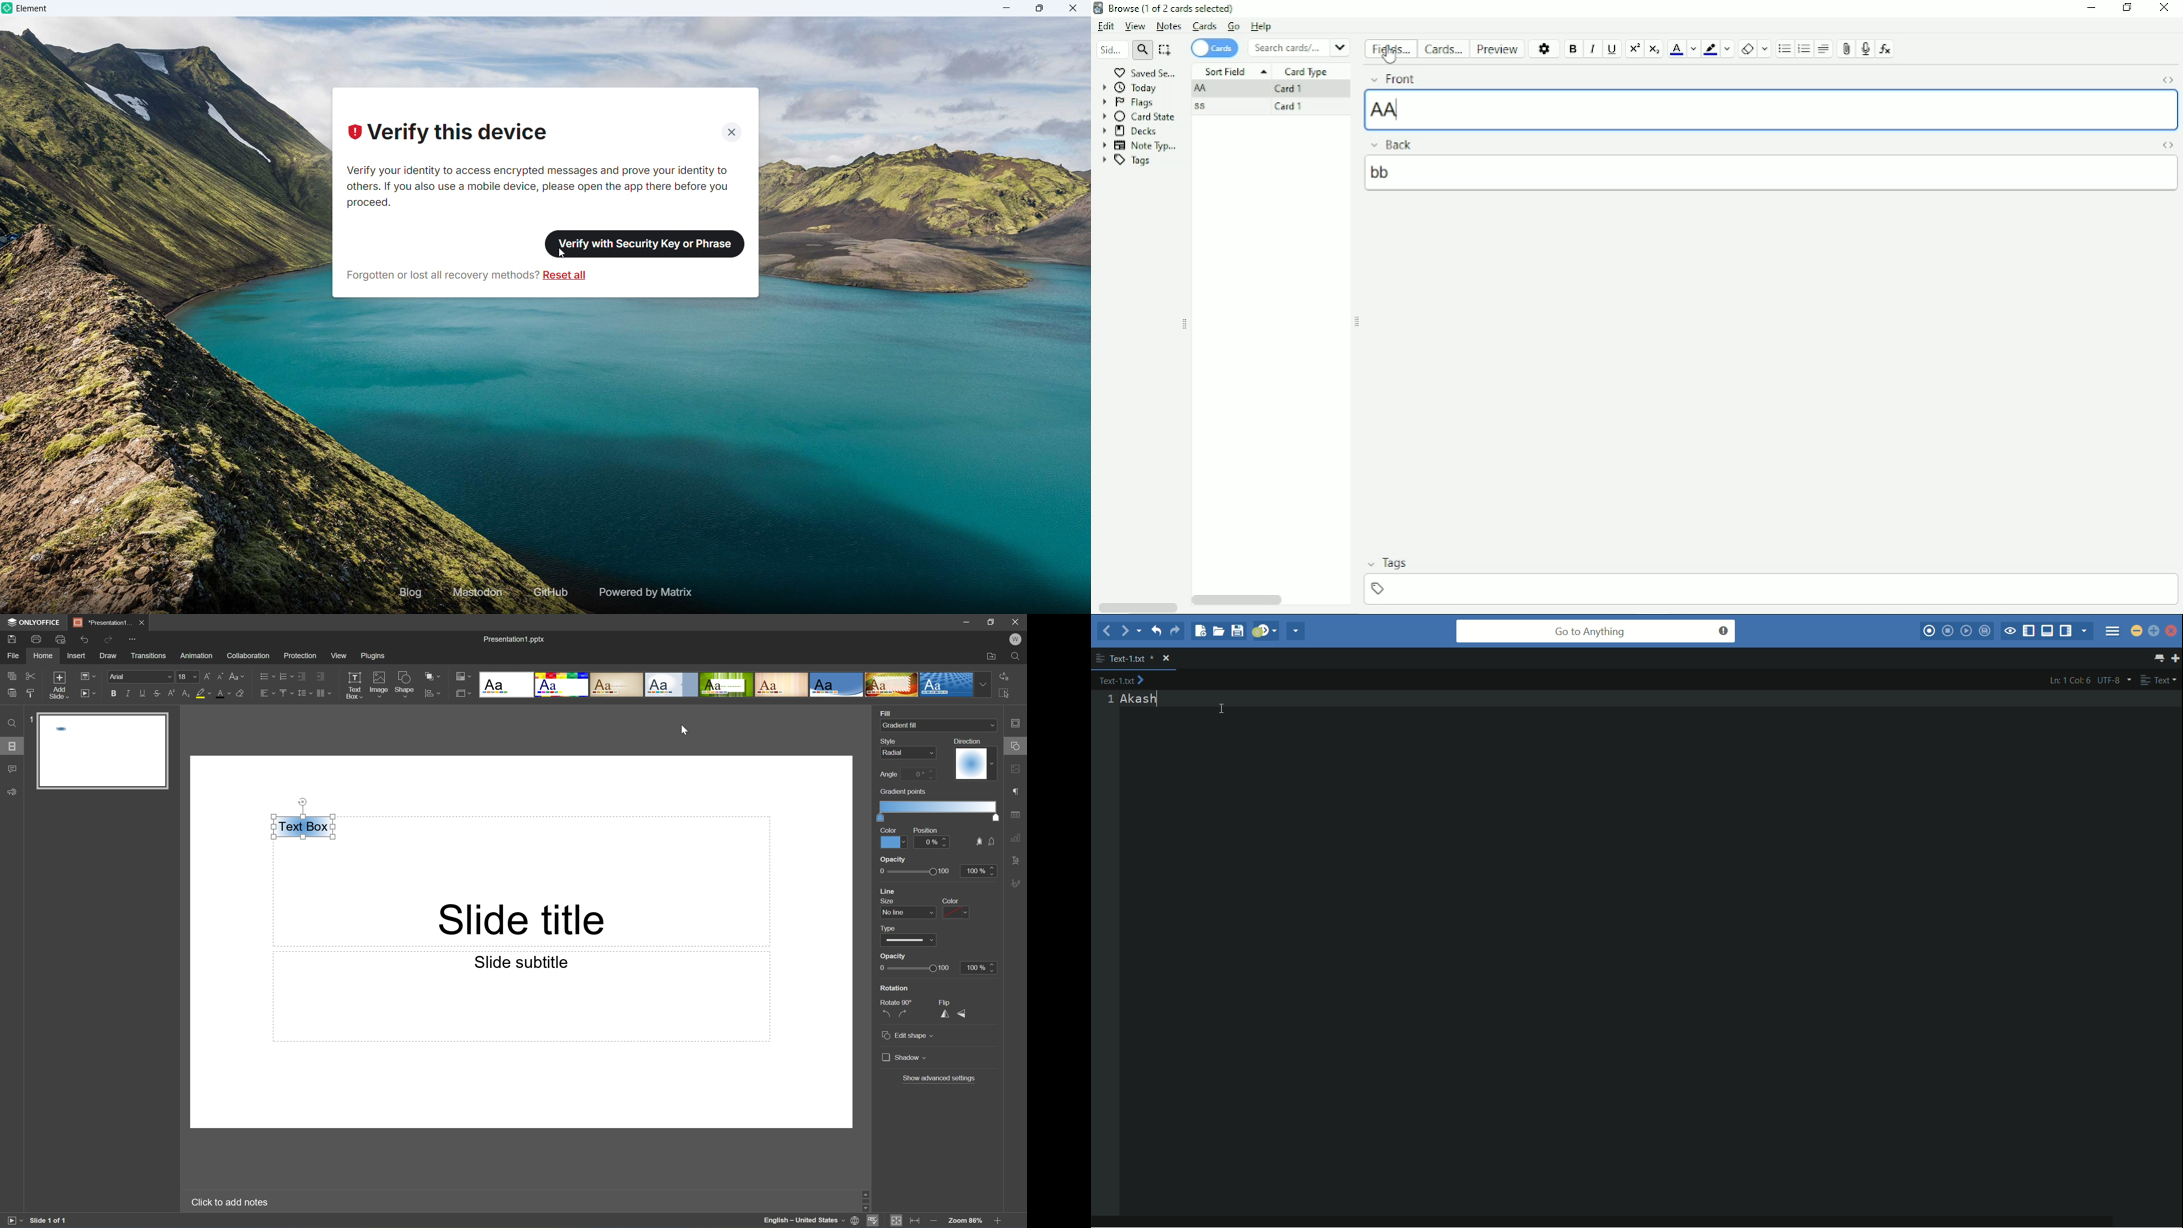  What do you see at coordinates (59, 640) in the screenshot?
I see `Quick print` at bounding box center [59, 640].